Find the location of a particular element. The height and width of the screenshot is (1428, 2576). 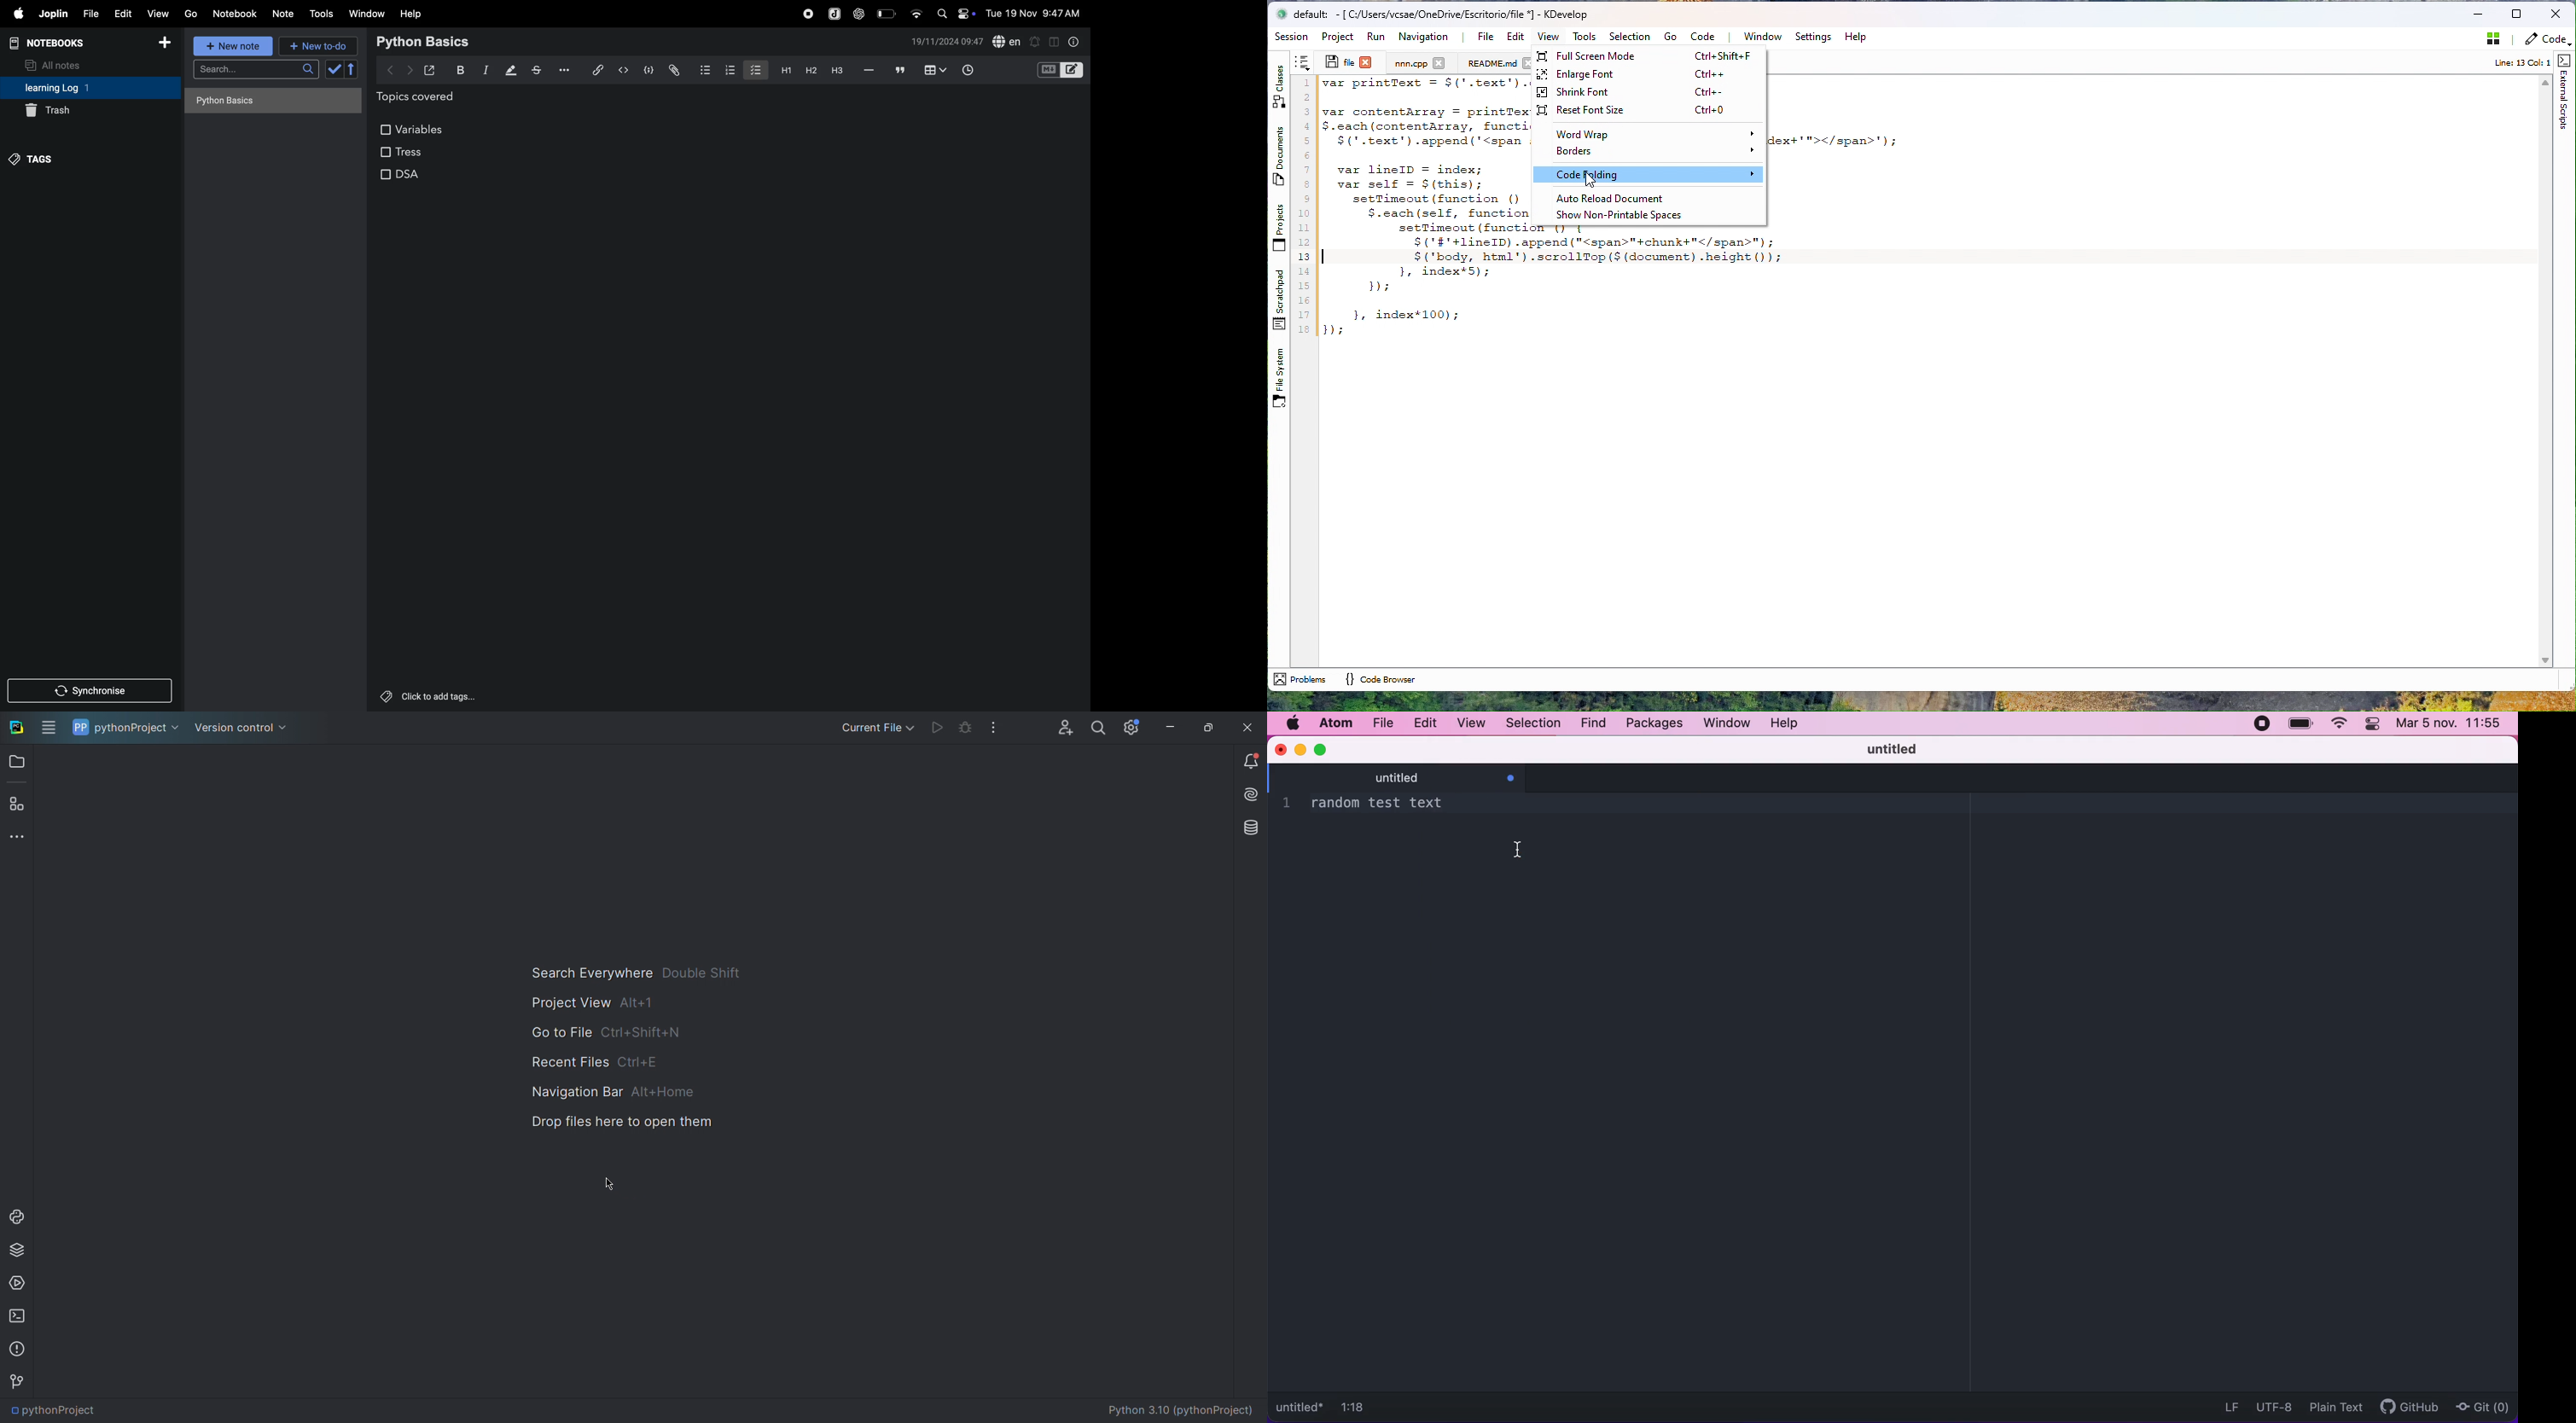

python basic is located at coordinates (424, 41).